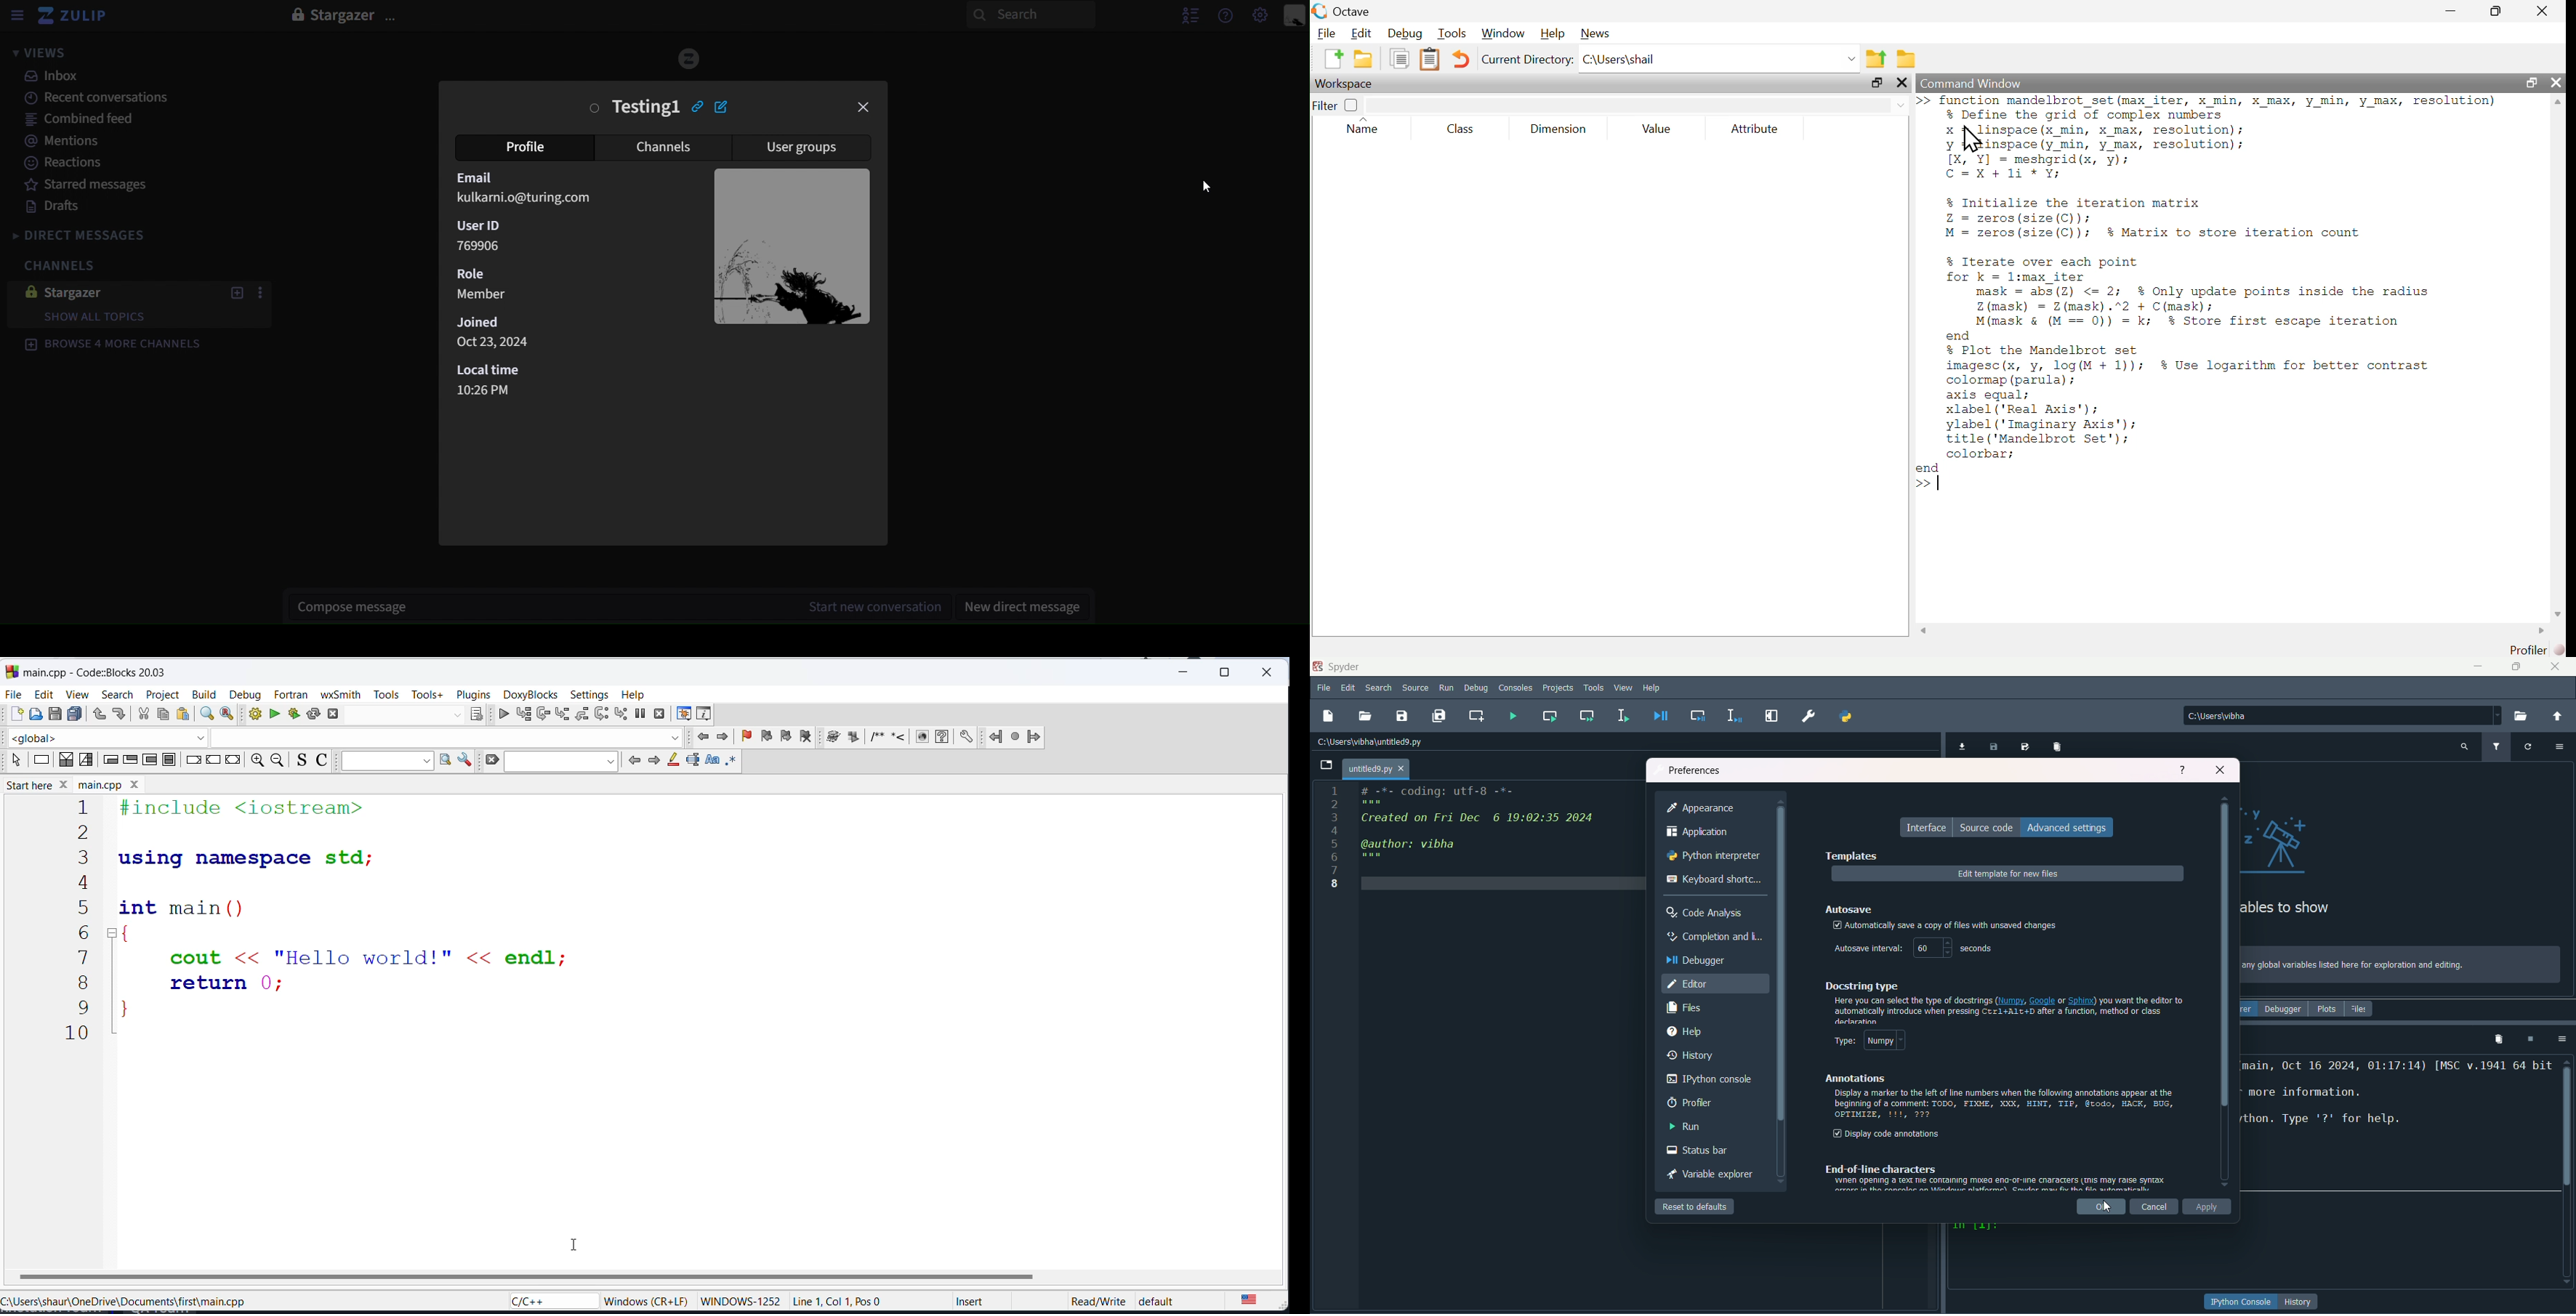 This screenshot has height=1316, width=2576. I want to click on icon, so click(852, 738).